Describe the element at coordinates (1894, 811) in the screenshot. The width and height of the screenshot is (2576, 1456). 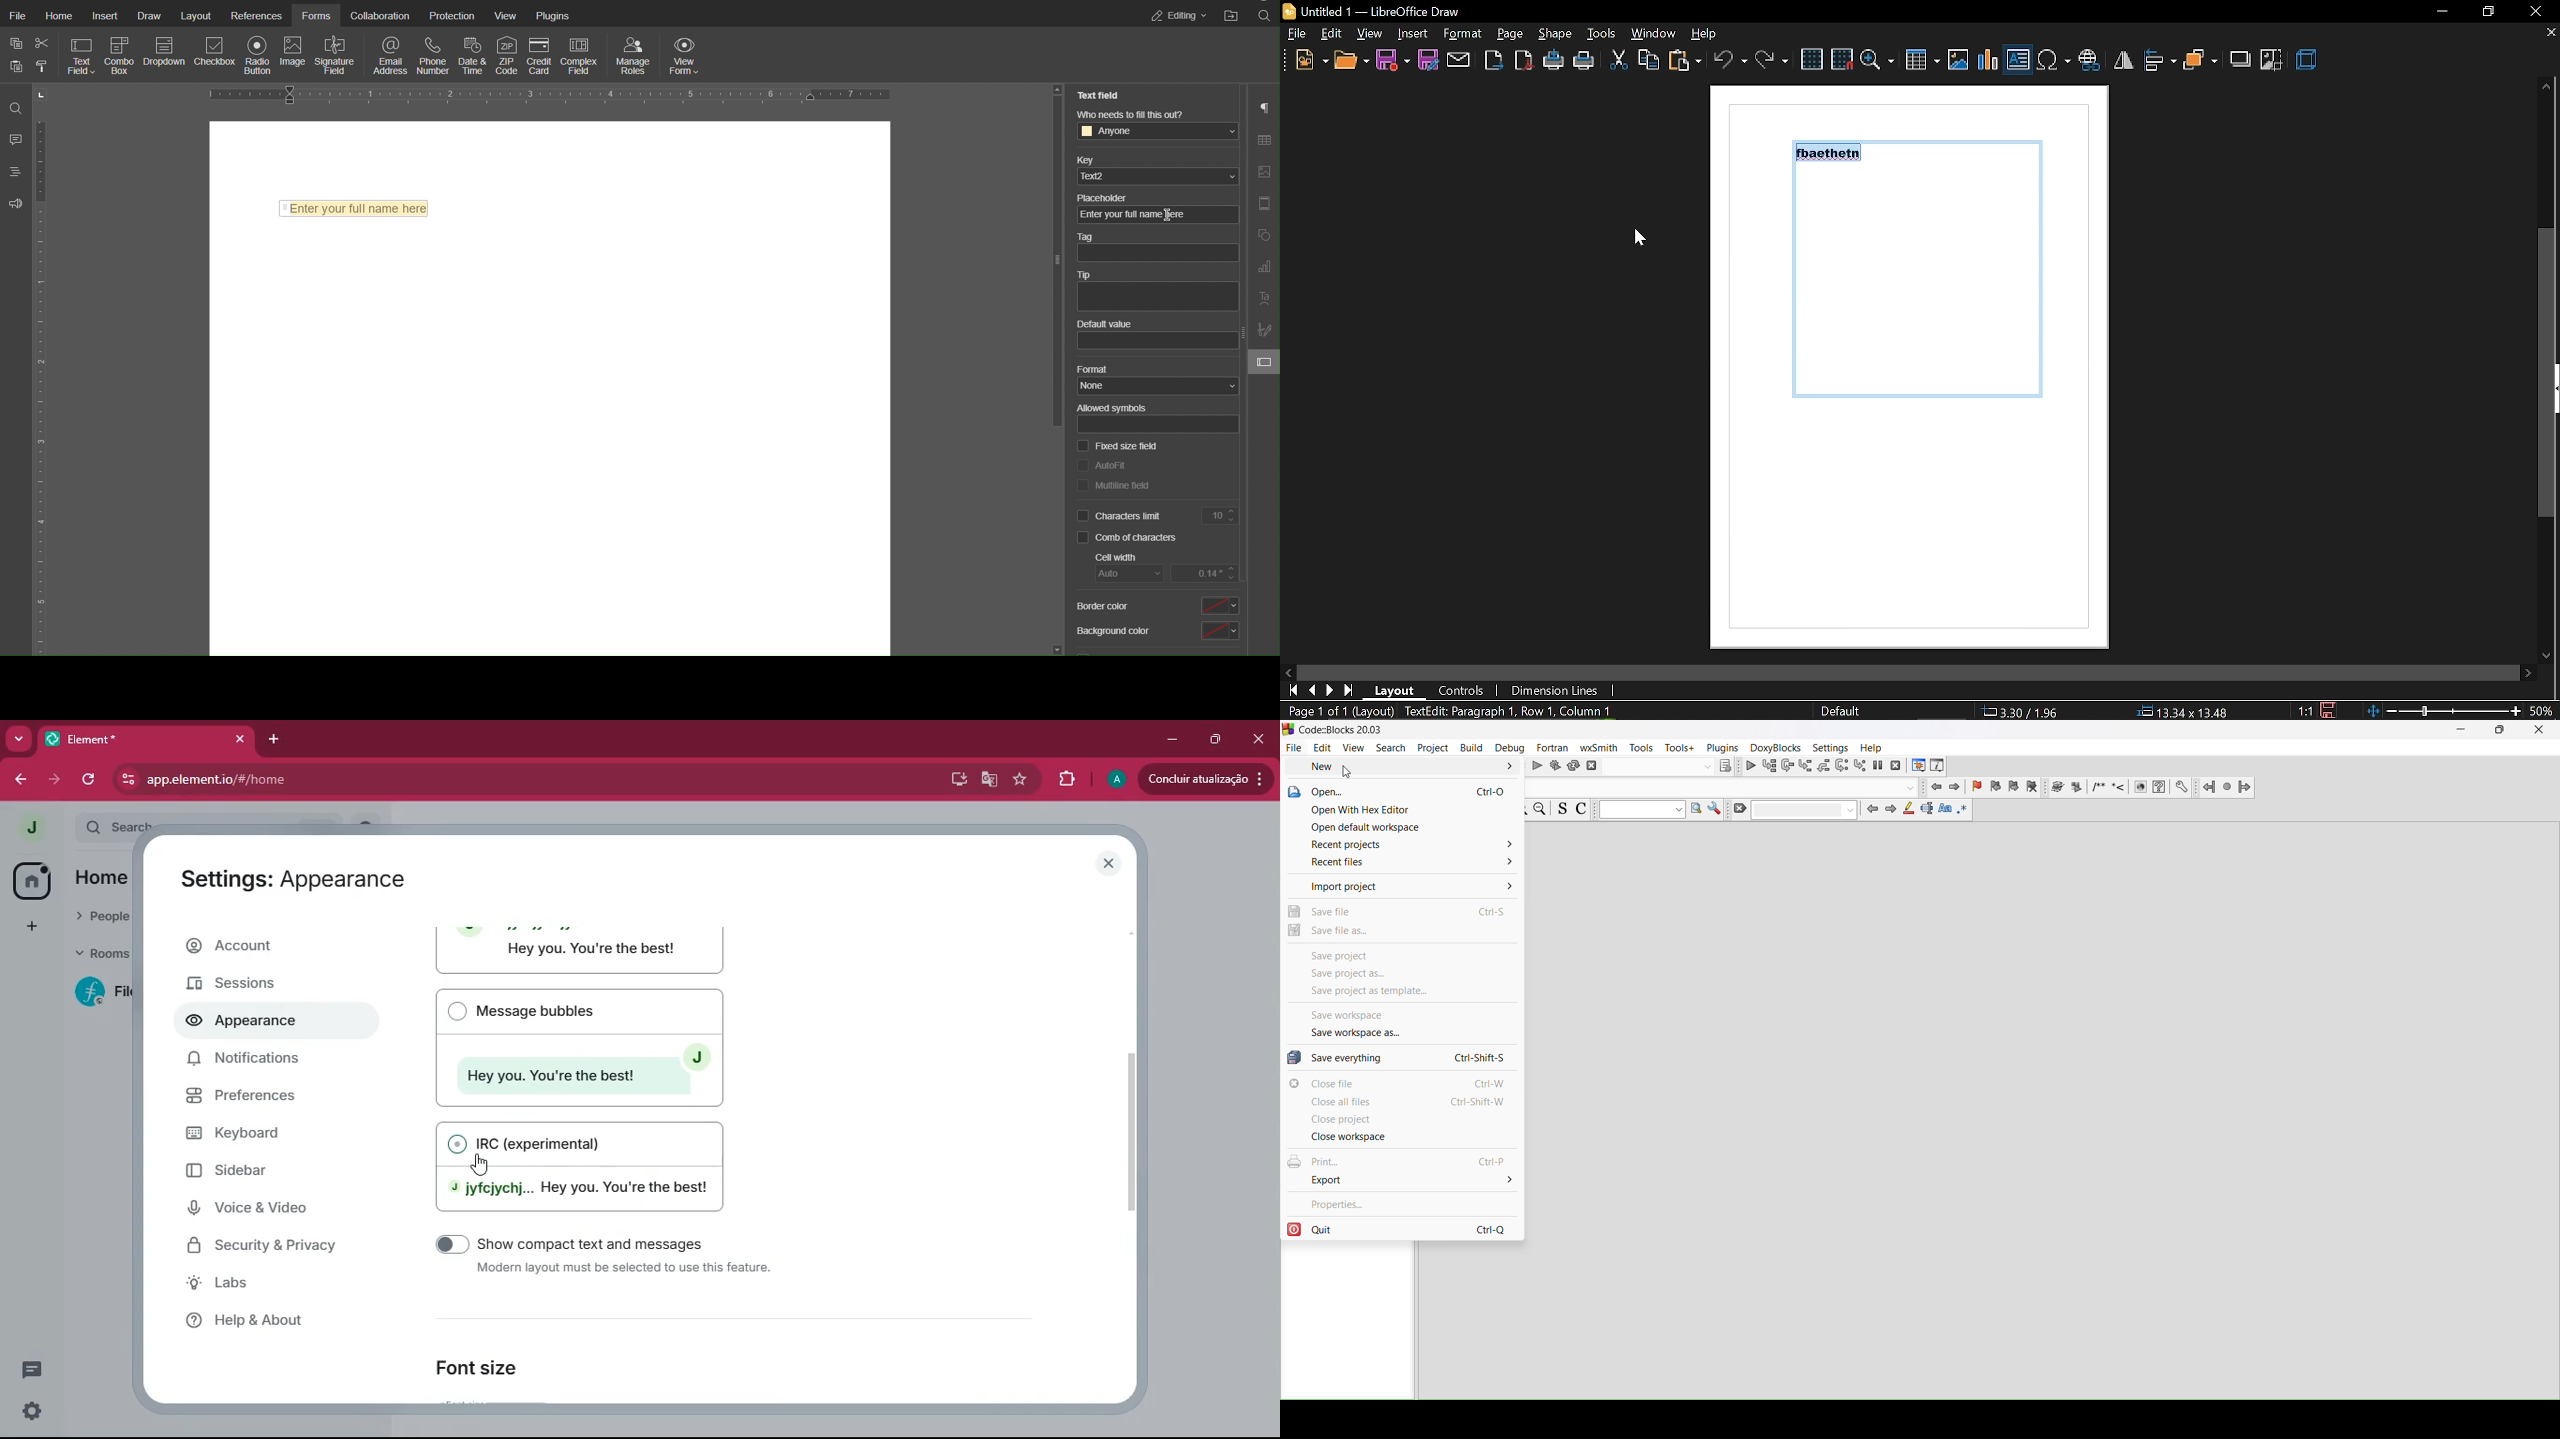
I see `next` at that location.